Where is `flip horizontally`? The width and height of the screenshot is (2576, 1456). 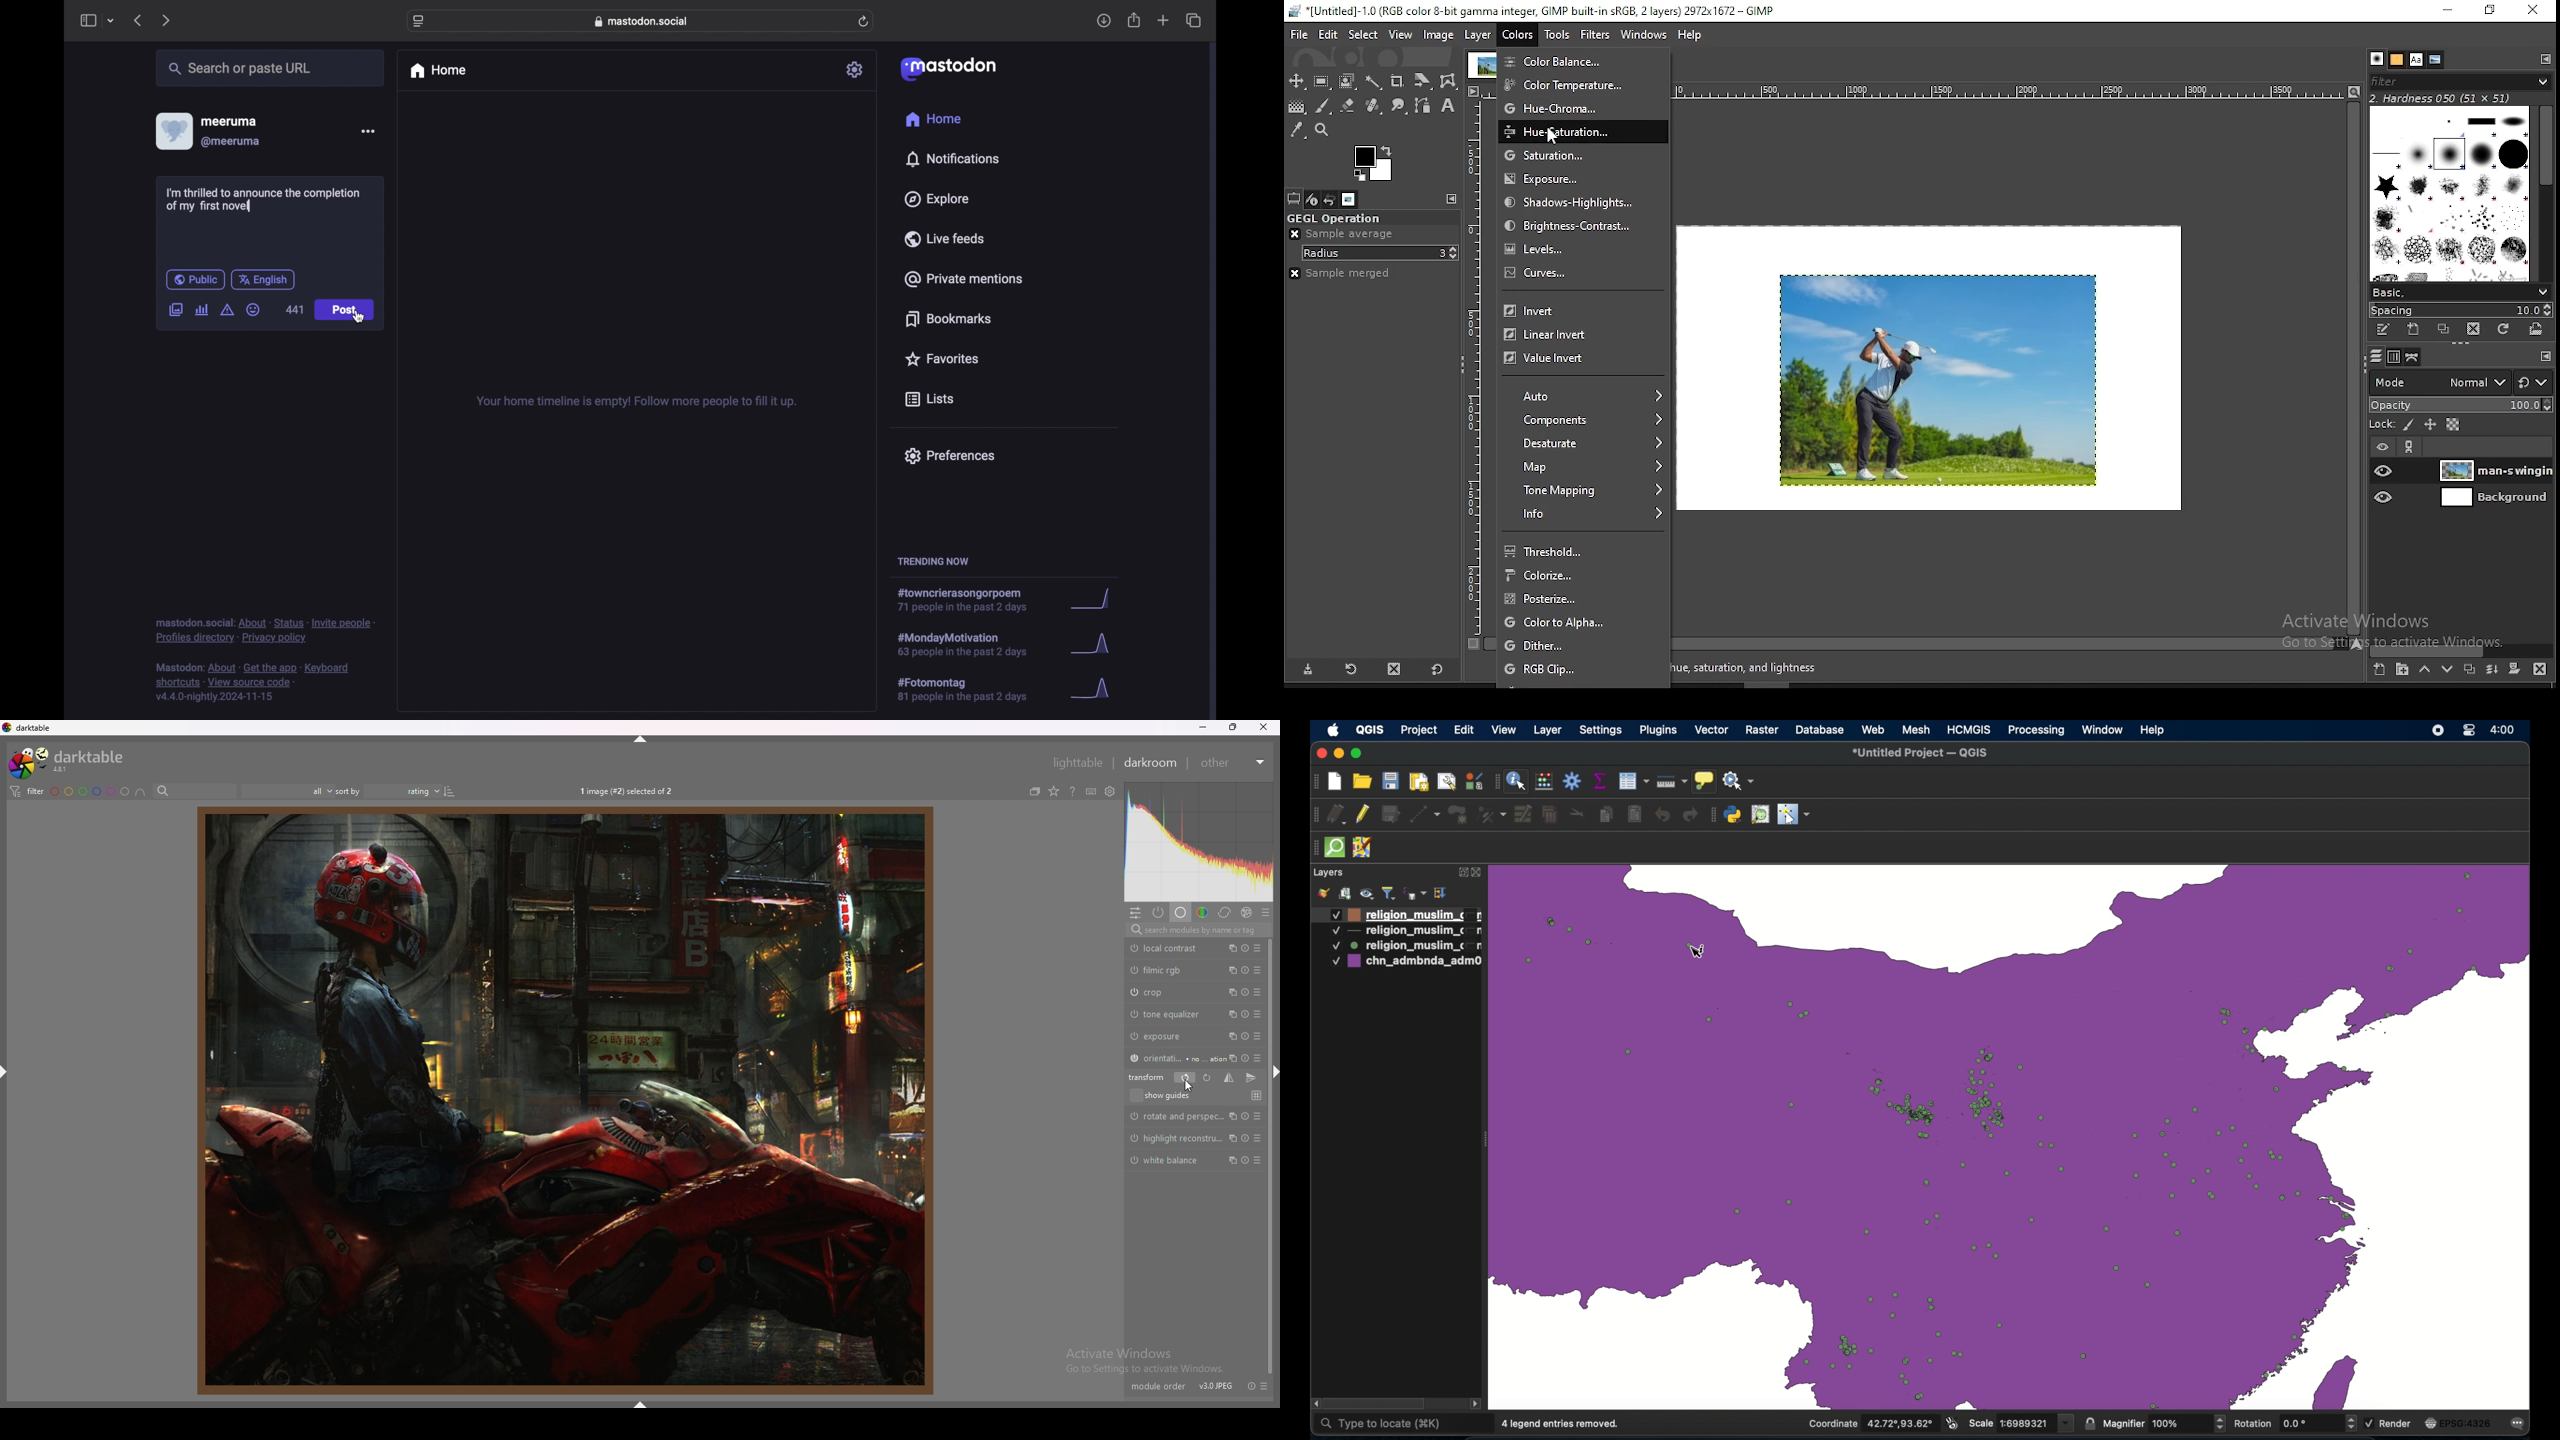 flip horizontally is located at coordinates (1229, 1077).